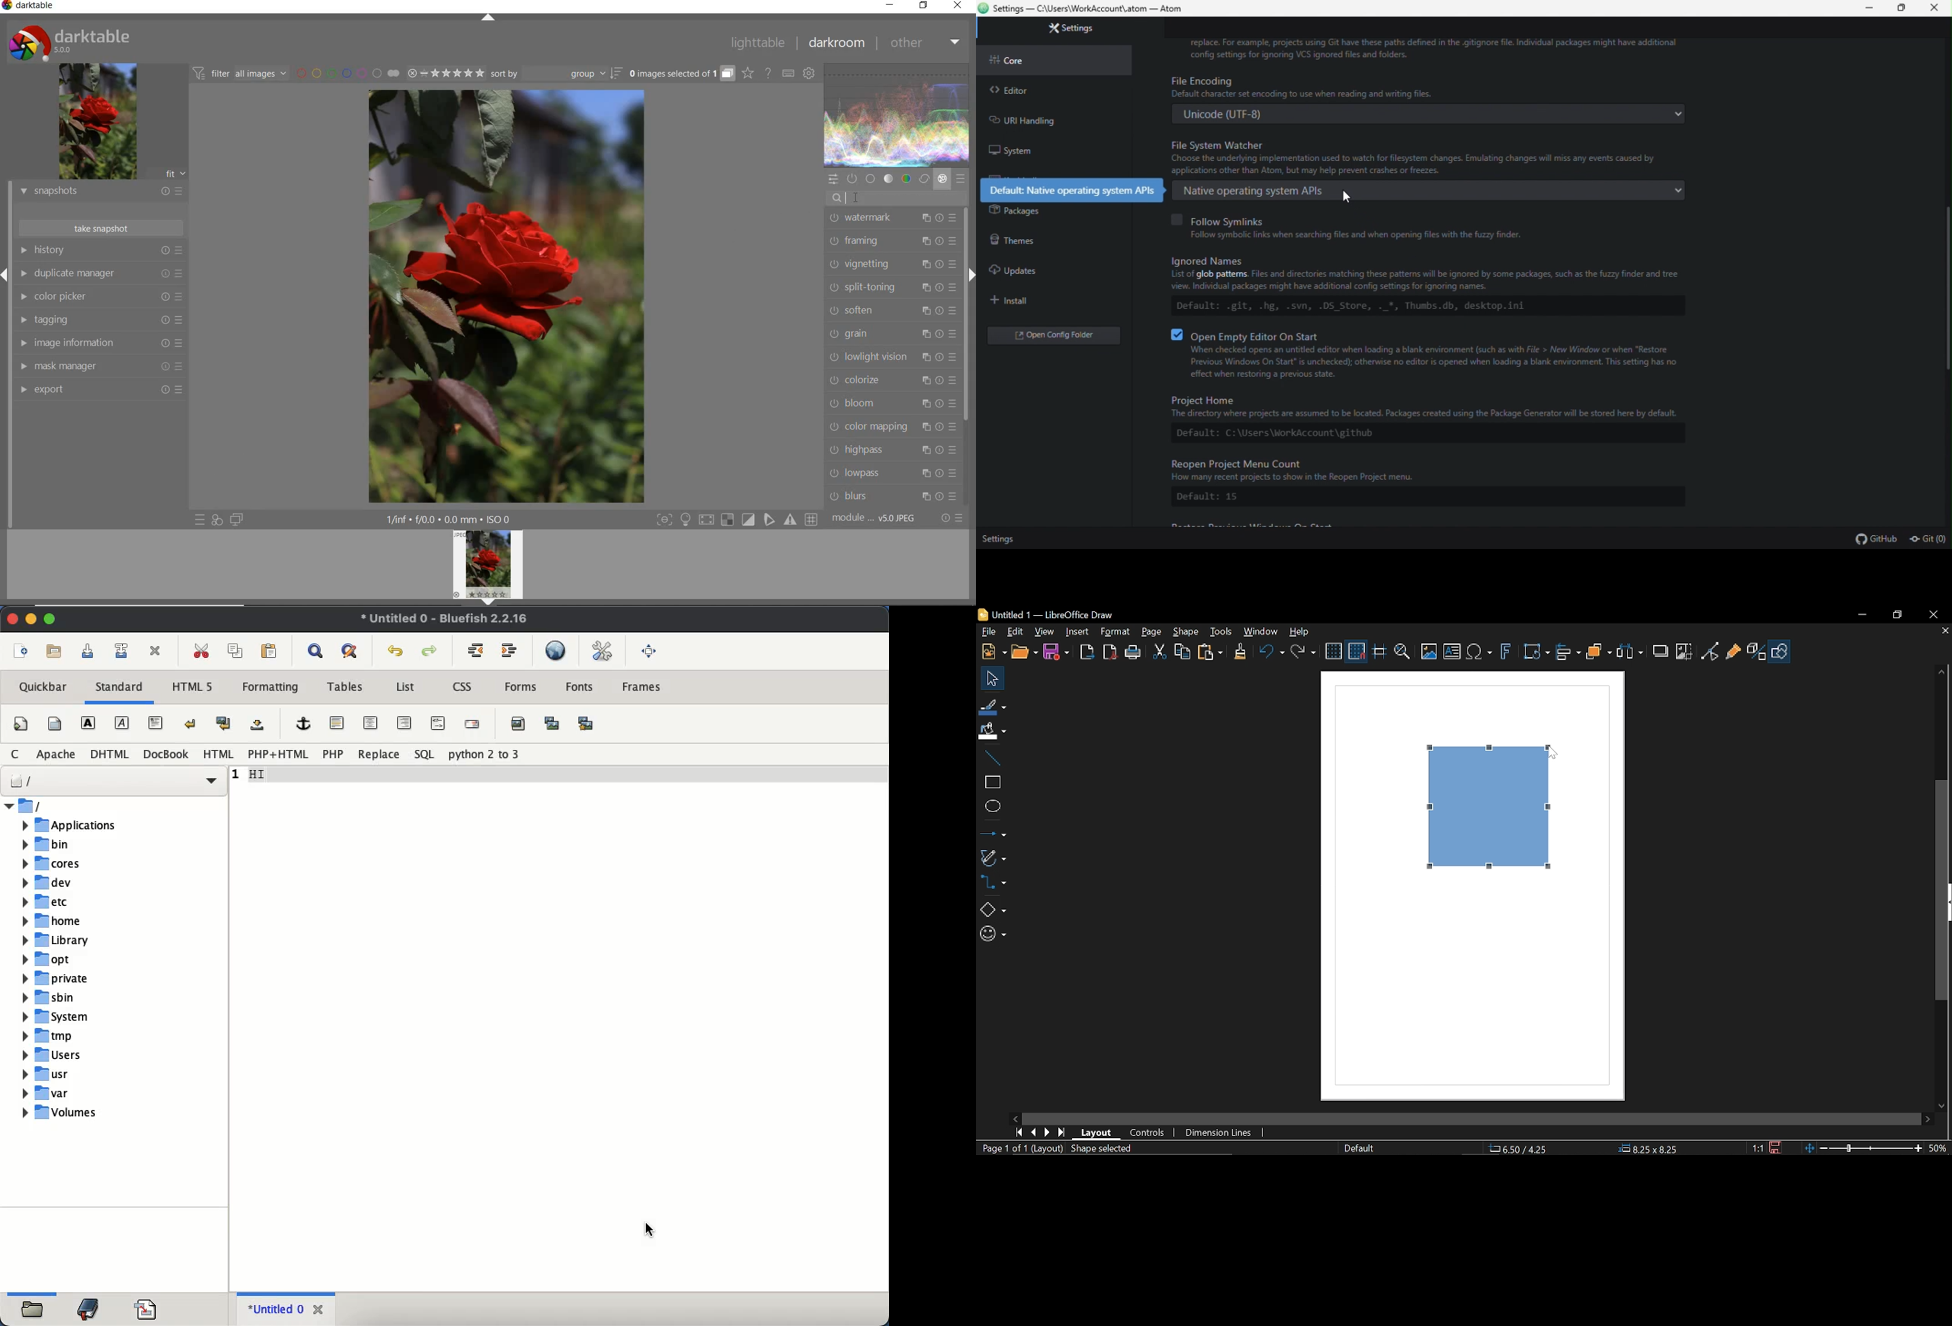 The height and width of the screenshot is (1344, 1960). What do you see at coordinates (991, 807) in the screenshot?
I see `Ellipse ` at bounding box center [991, 807].